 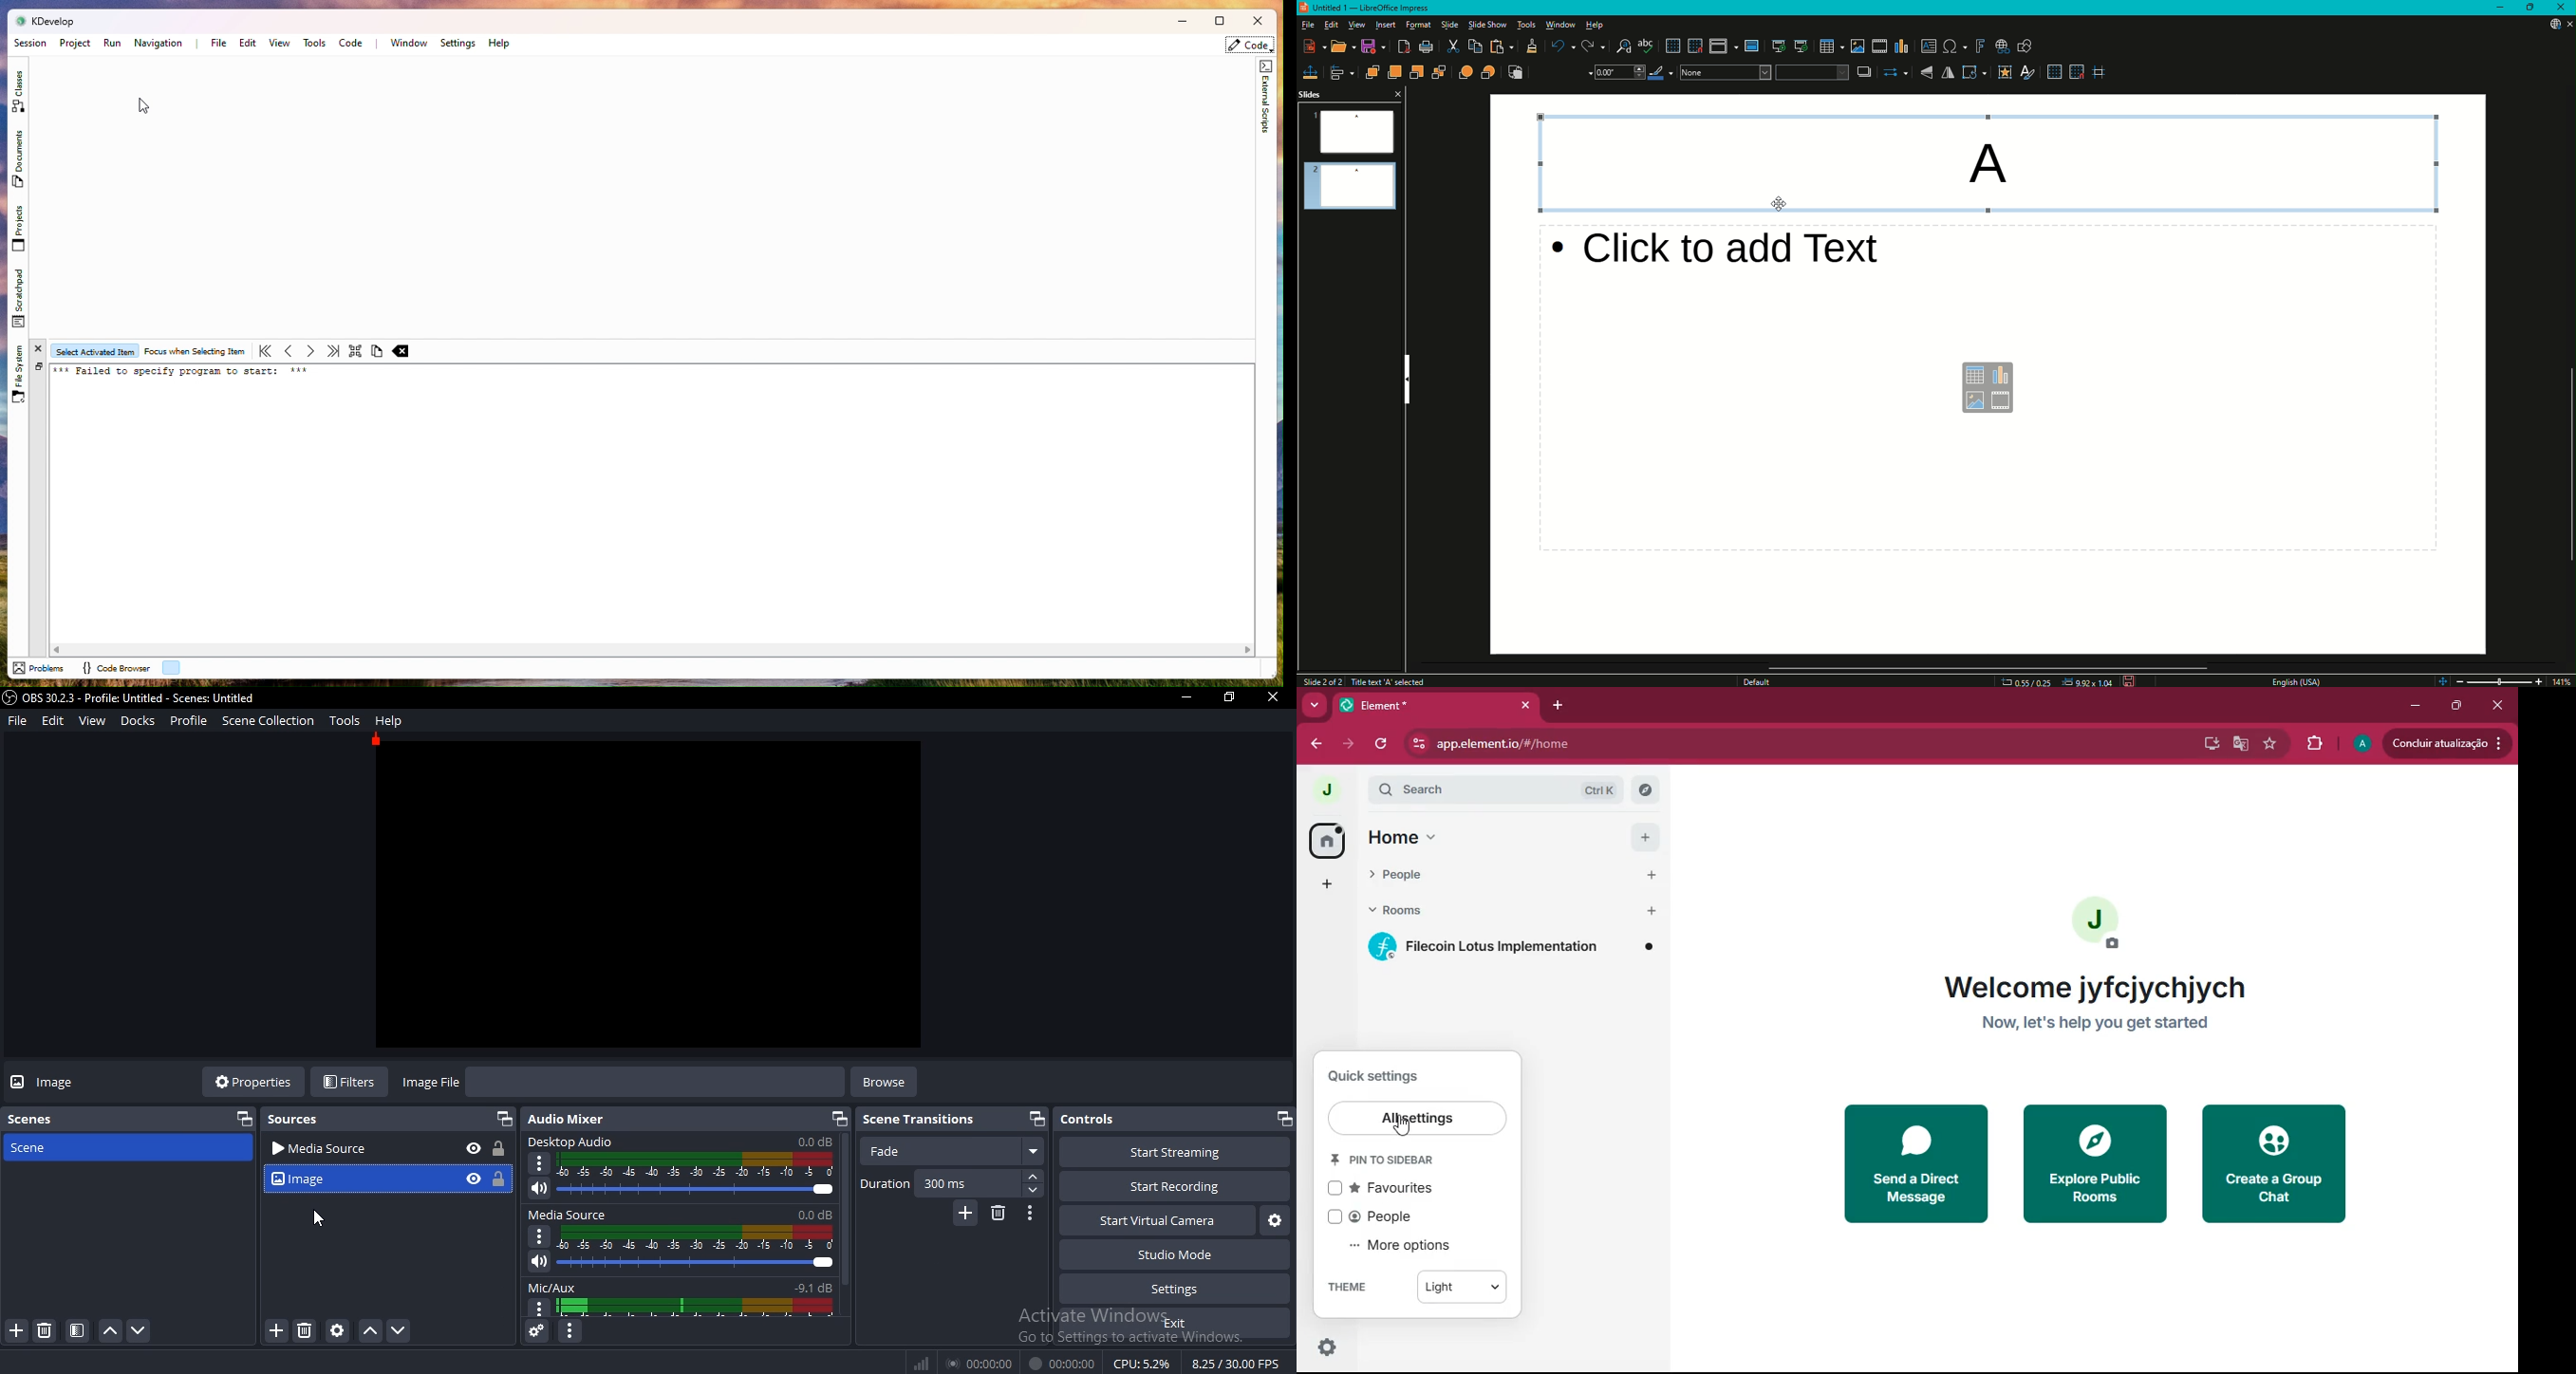 I want to click on Align Objects, so click(x=1341, y=72).